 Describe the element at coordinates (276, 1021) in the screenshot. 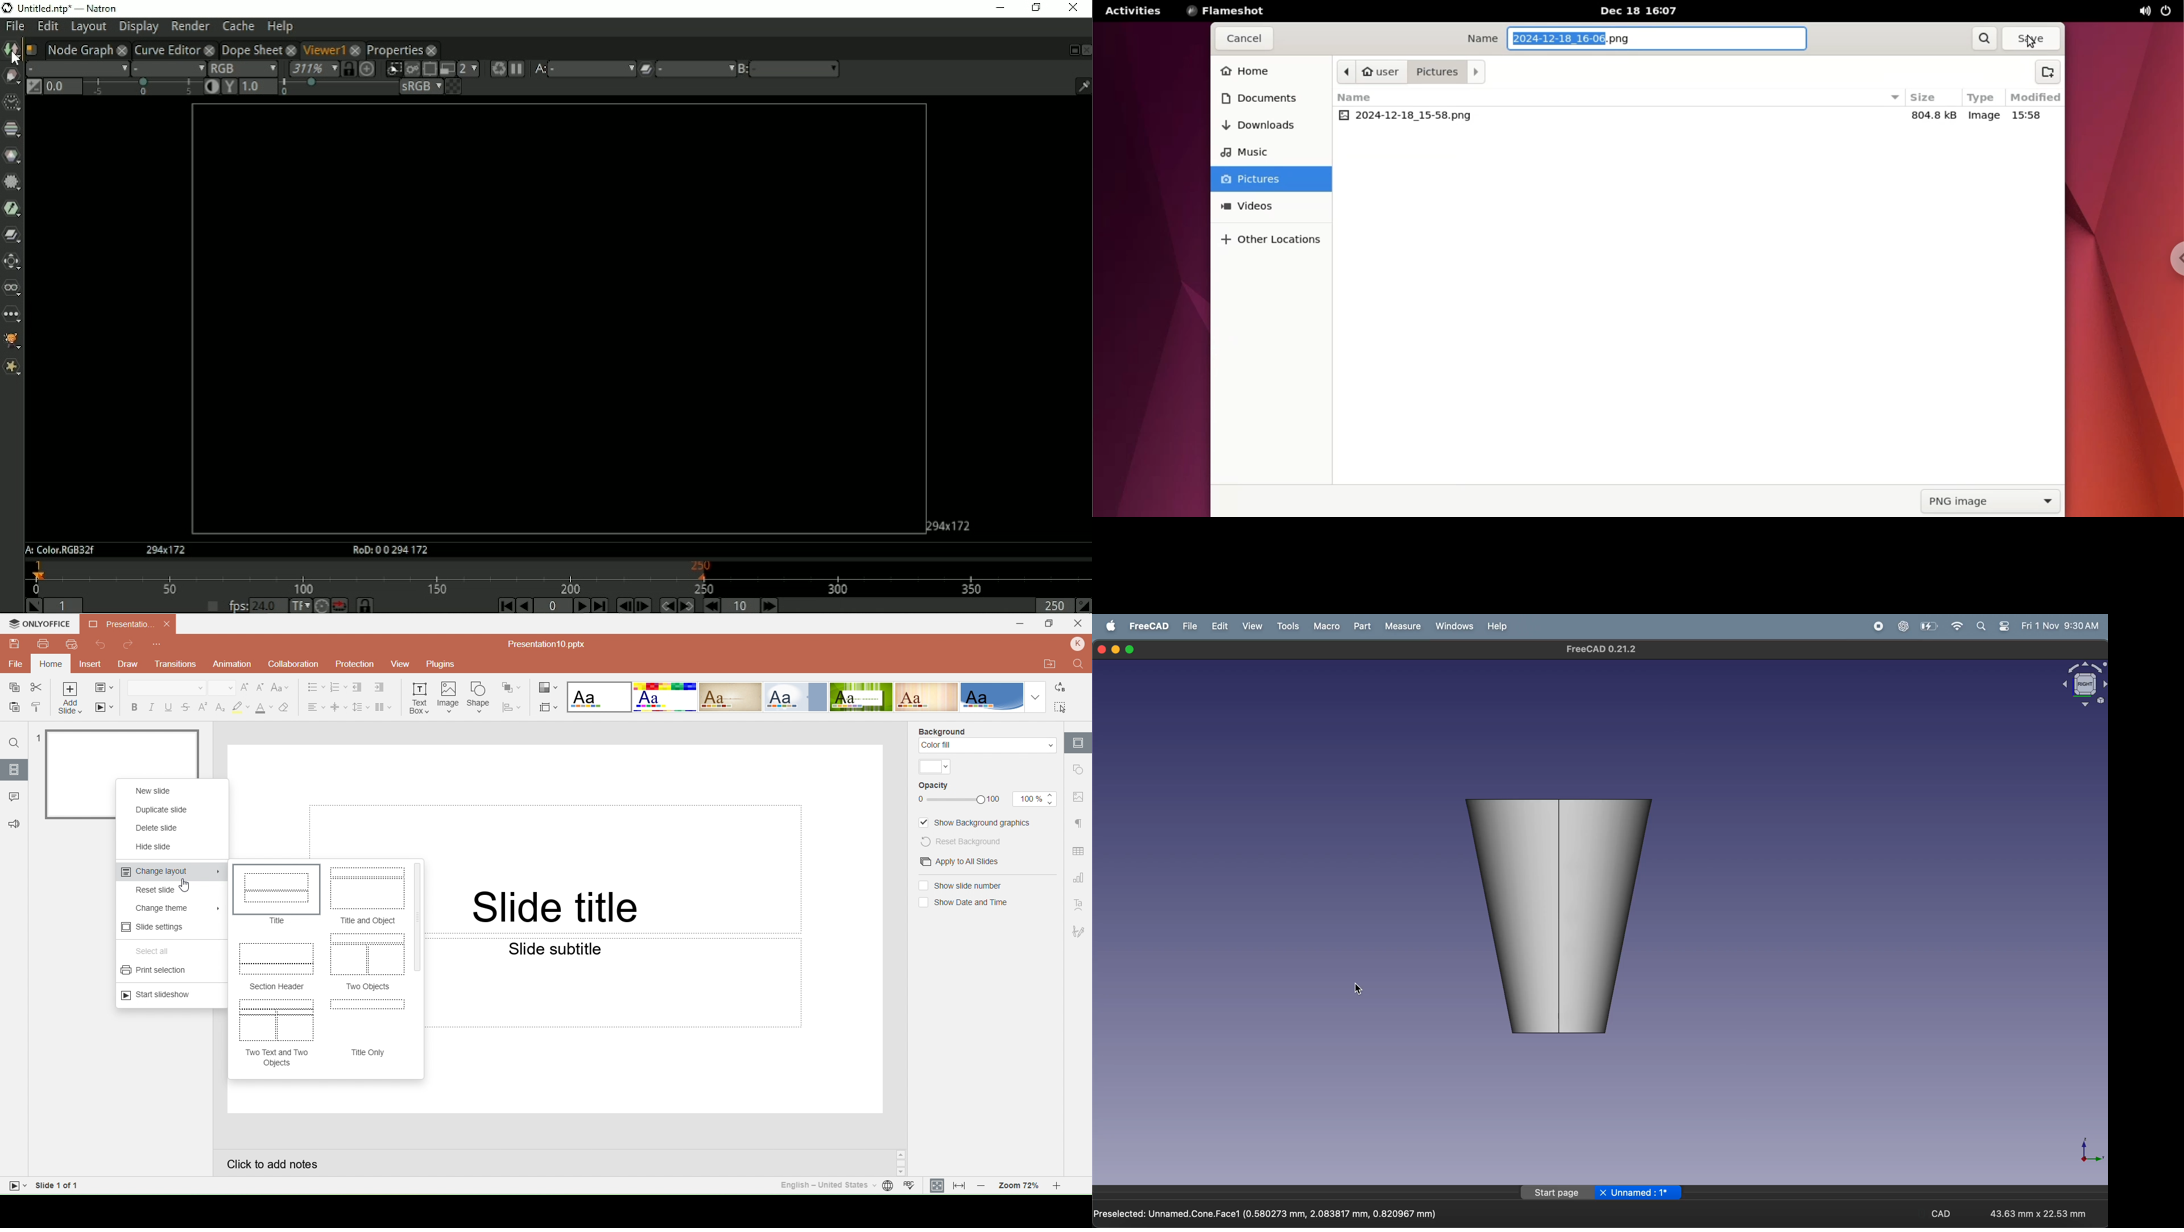

I see `Two text and two objects Preview Layout` at that location.